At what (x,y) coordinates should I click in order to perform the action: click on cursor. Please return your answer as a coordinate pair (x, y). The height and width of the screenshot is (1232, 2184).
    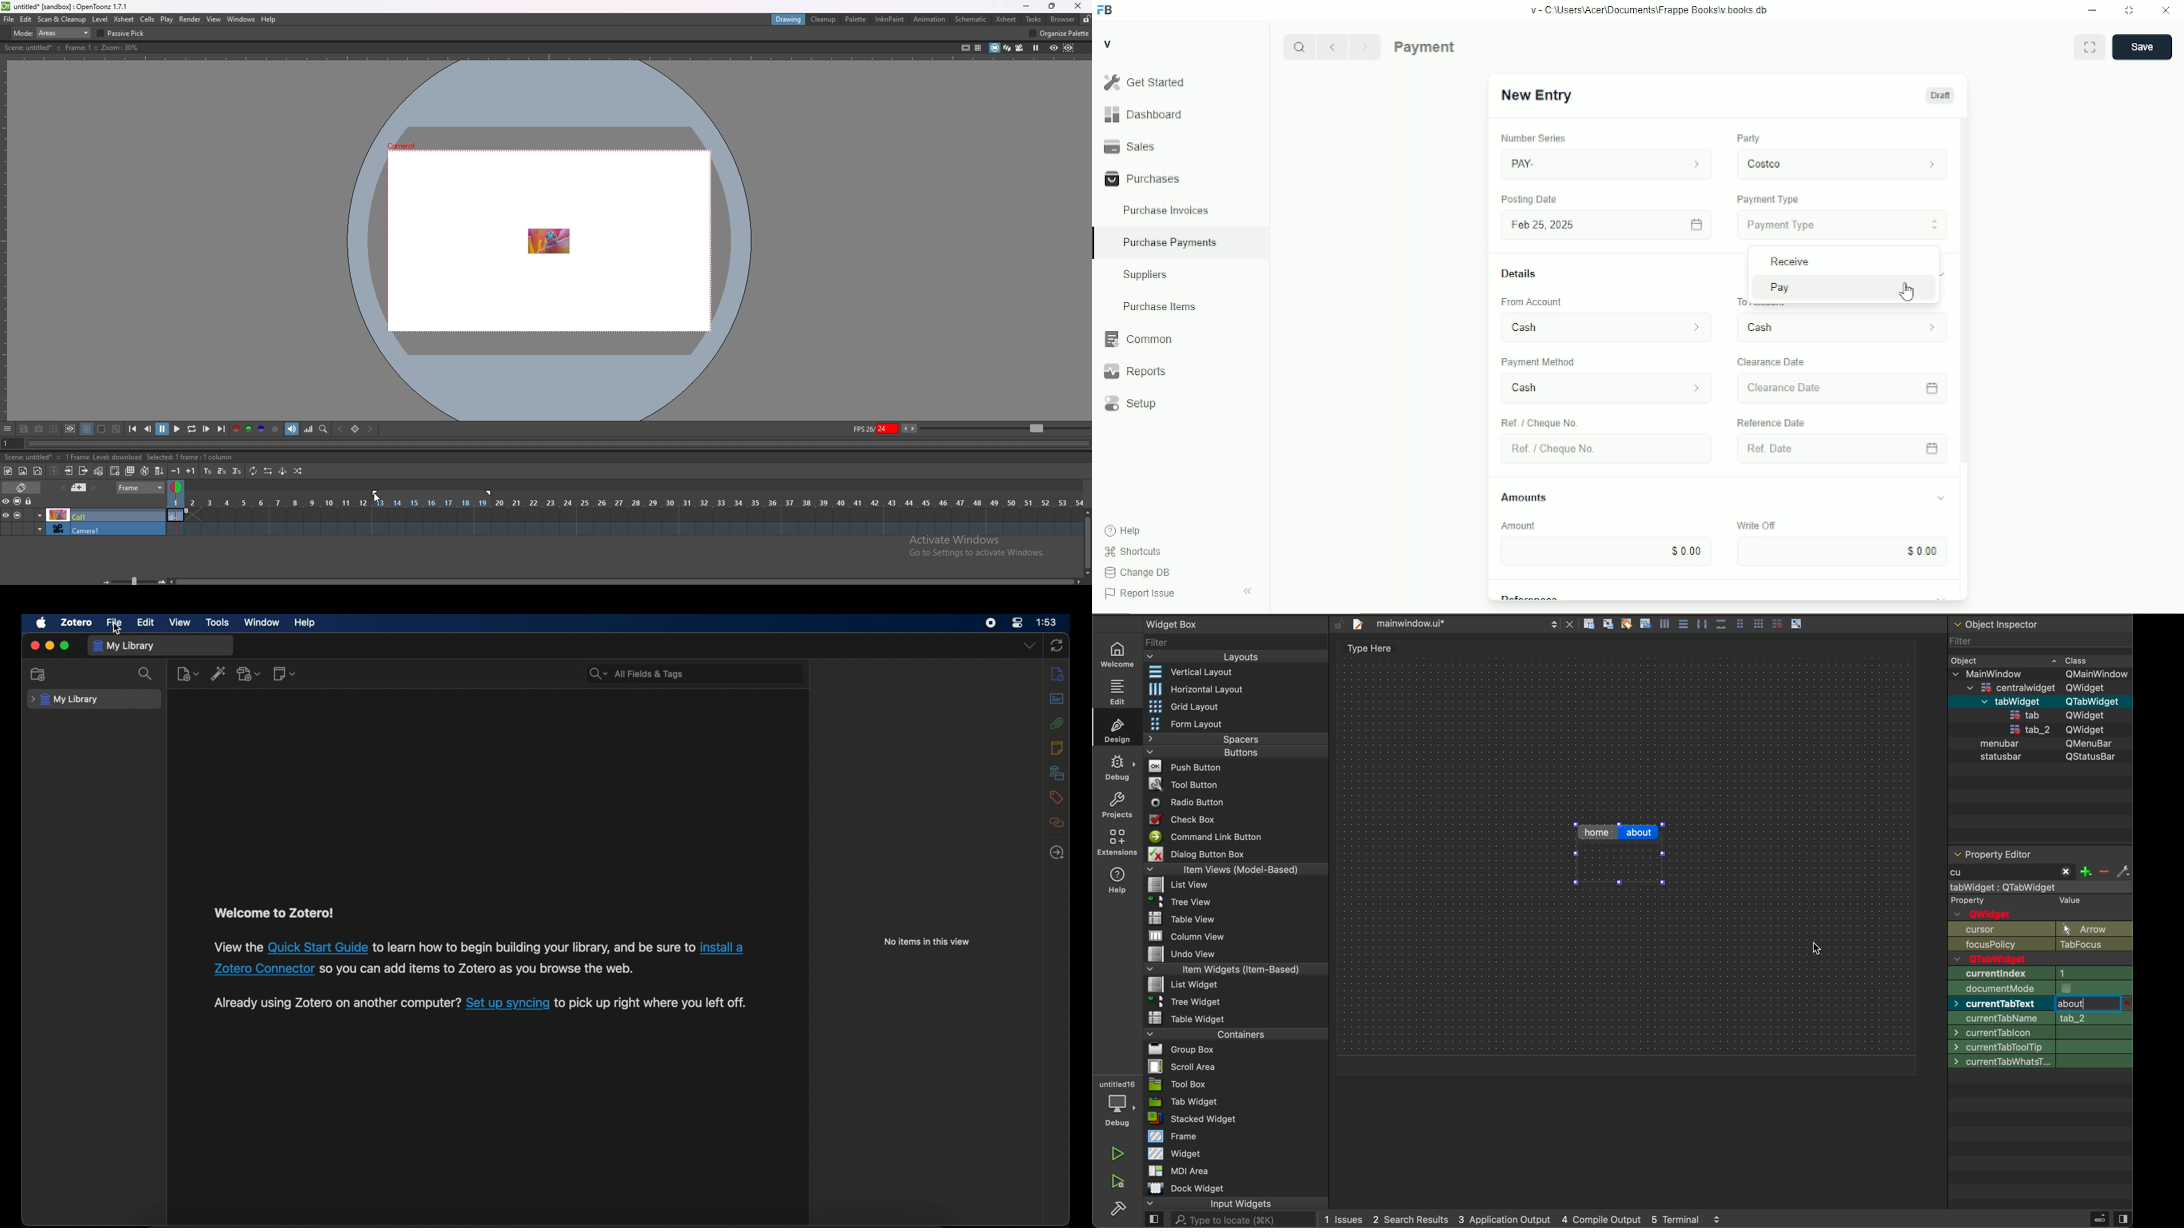
    Looking at the image, I should click on (1906, 294).